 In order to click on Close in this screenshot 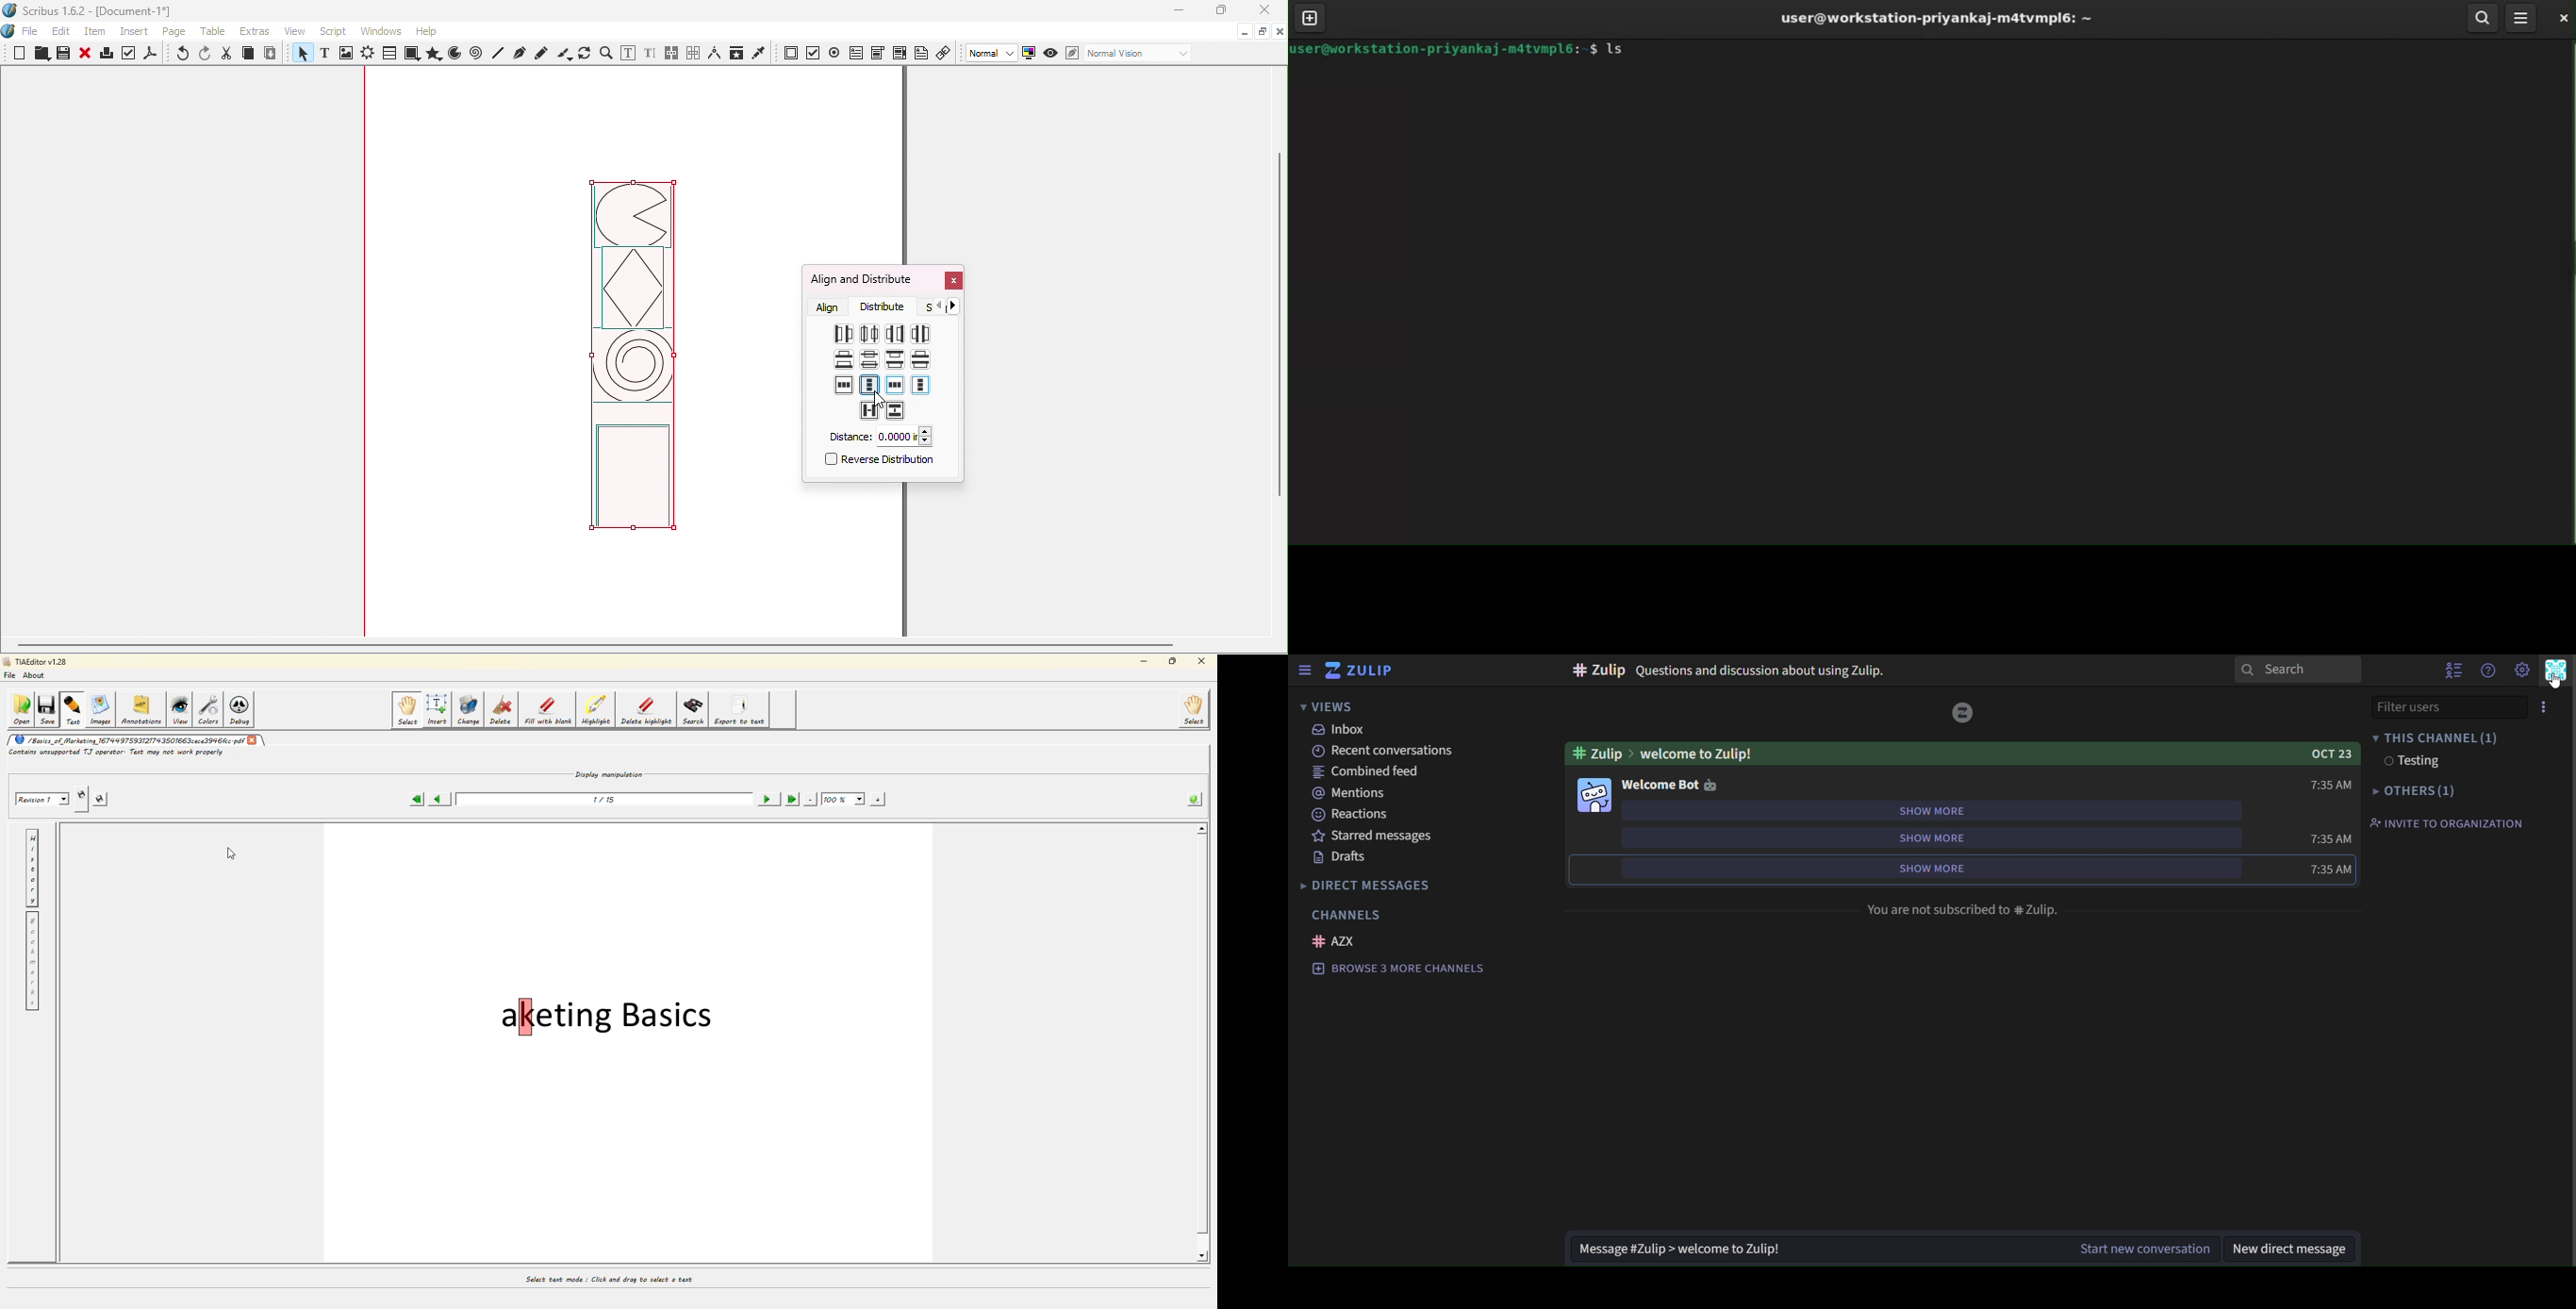, I will do `click(85, 55)`.